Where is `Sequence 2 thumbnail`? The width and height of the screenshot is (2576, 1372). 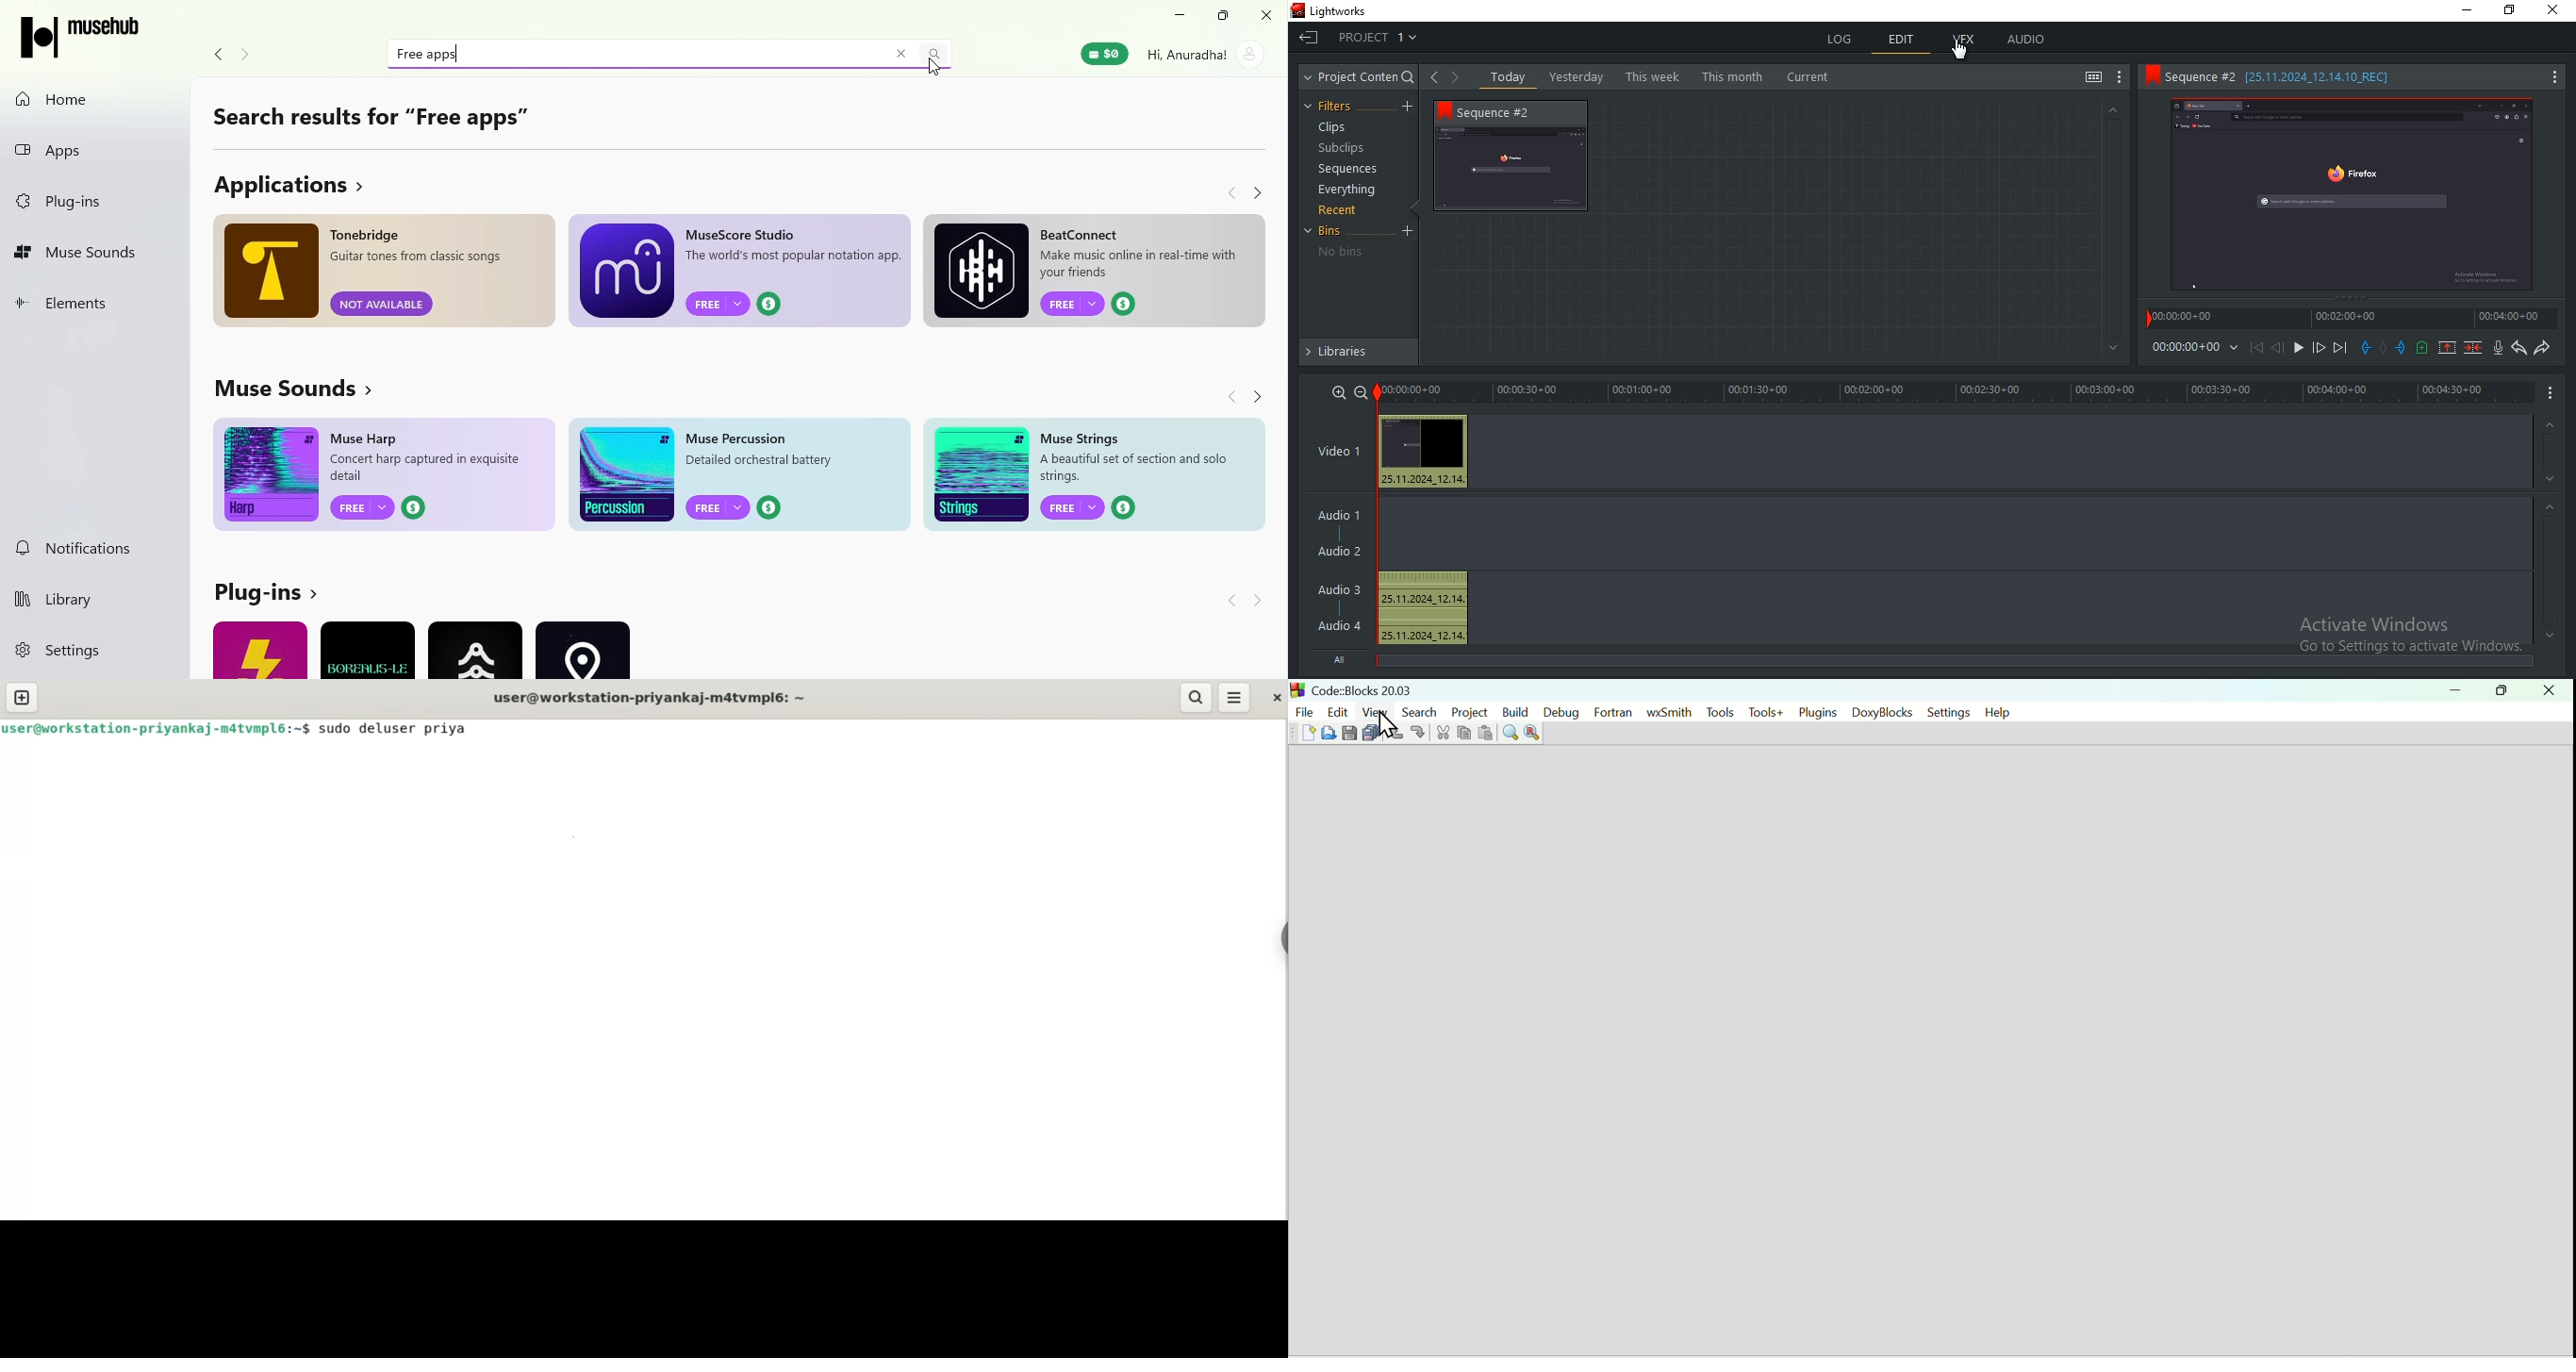
Sequence 2 thumbnail is located at coordinates (1512, 167).